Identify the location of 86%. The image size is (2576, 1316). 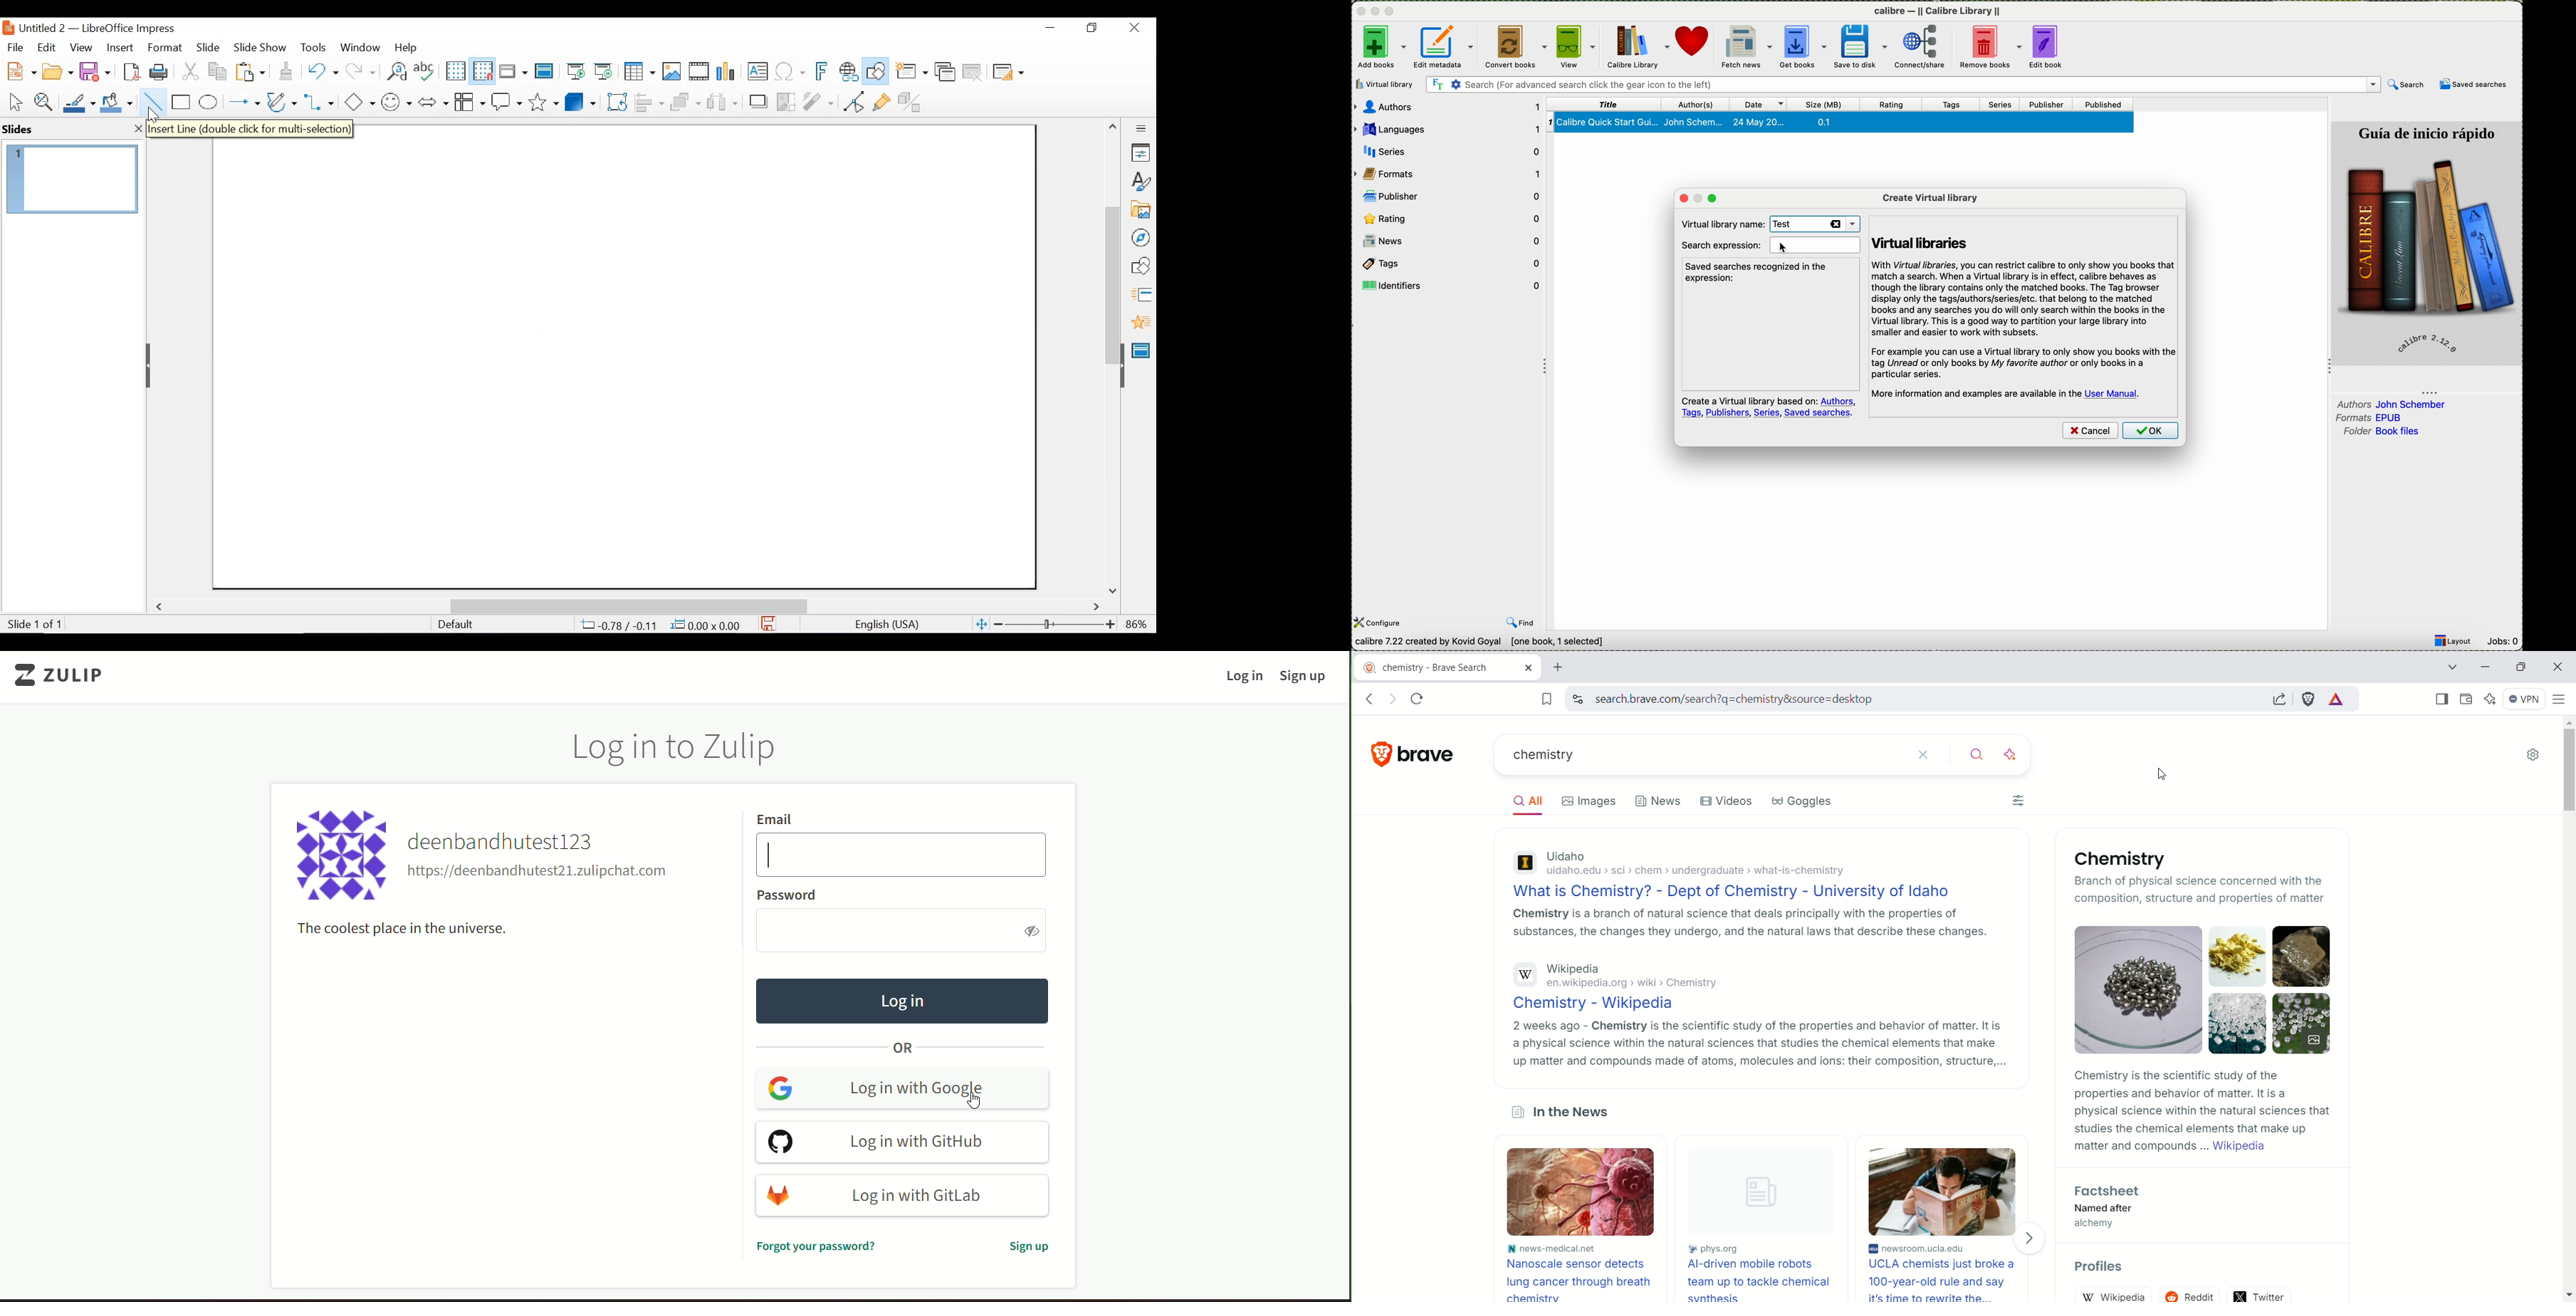
(1115, 590).